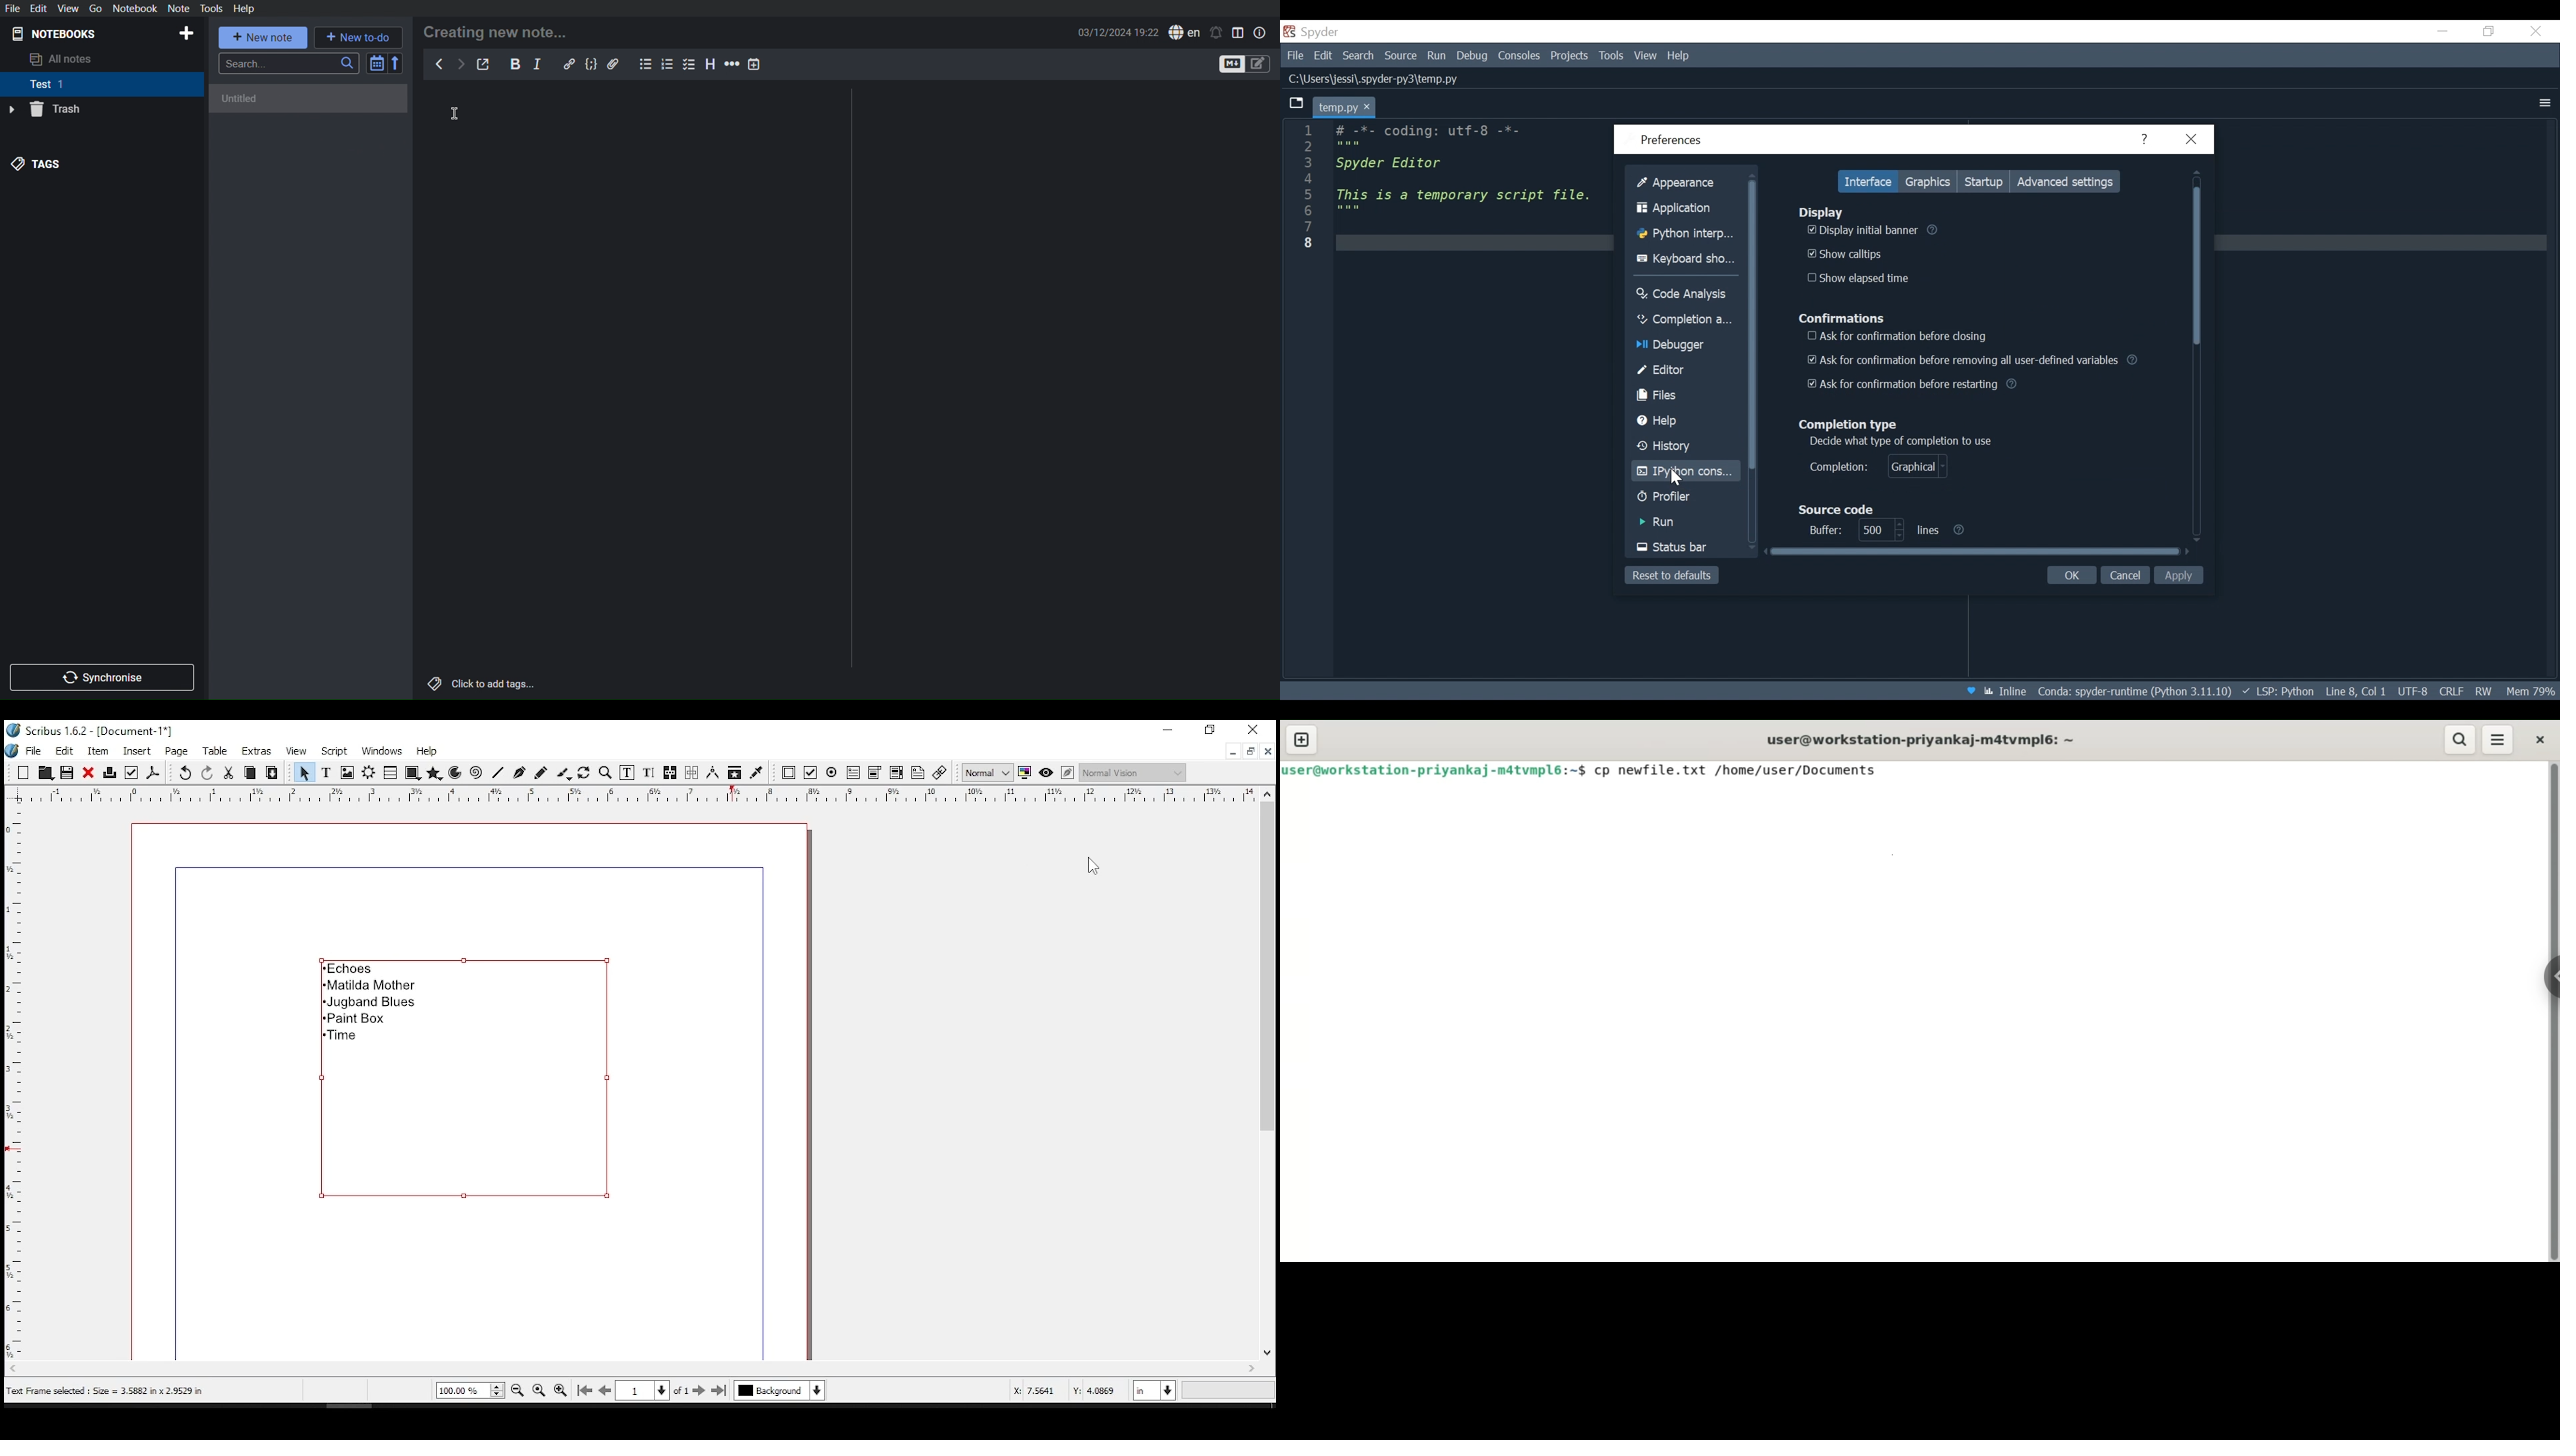 This screenshot has width=2576, height=1456. I want to click on File, so click(11, 9).